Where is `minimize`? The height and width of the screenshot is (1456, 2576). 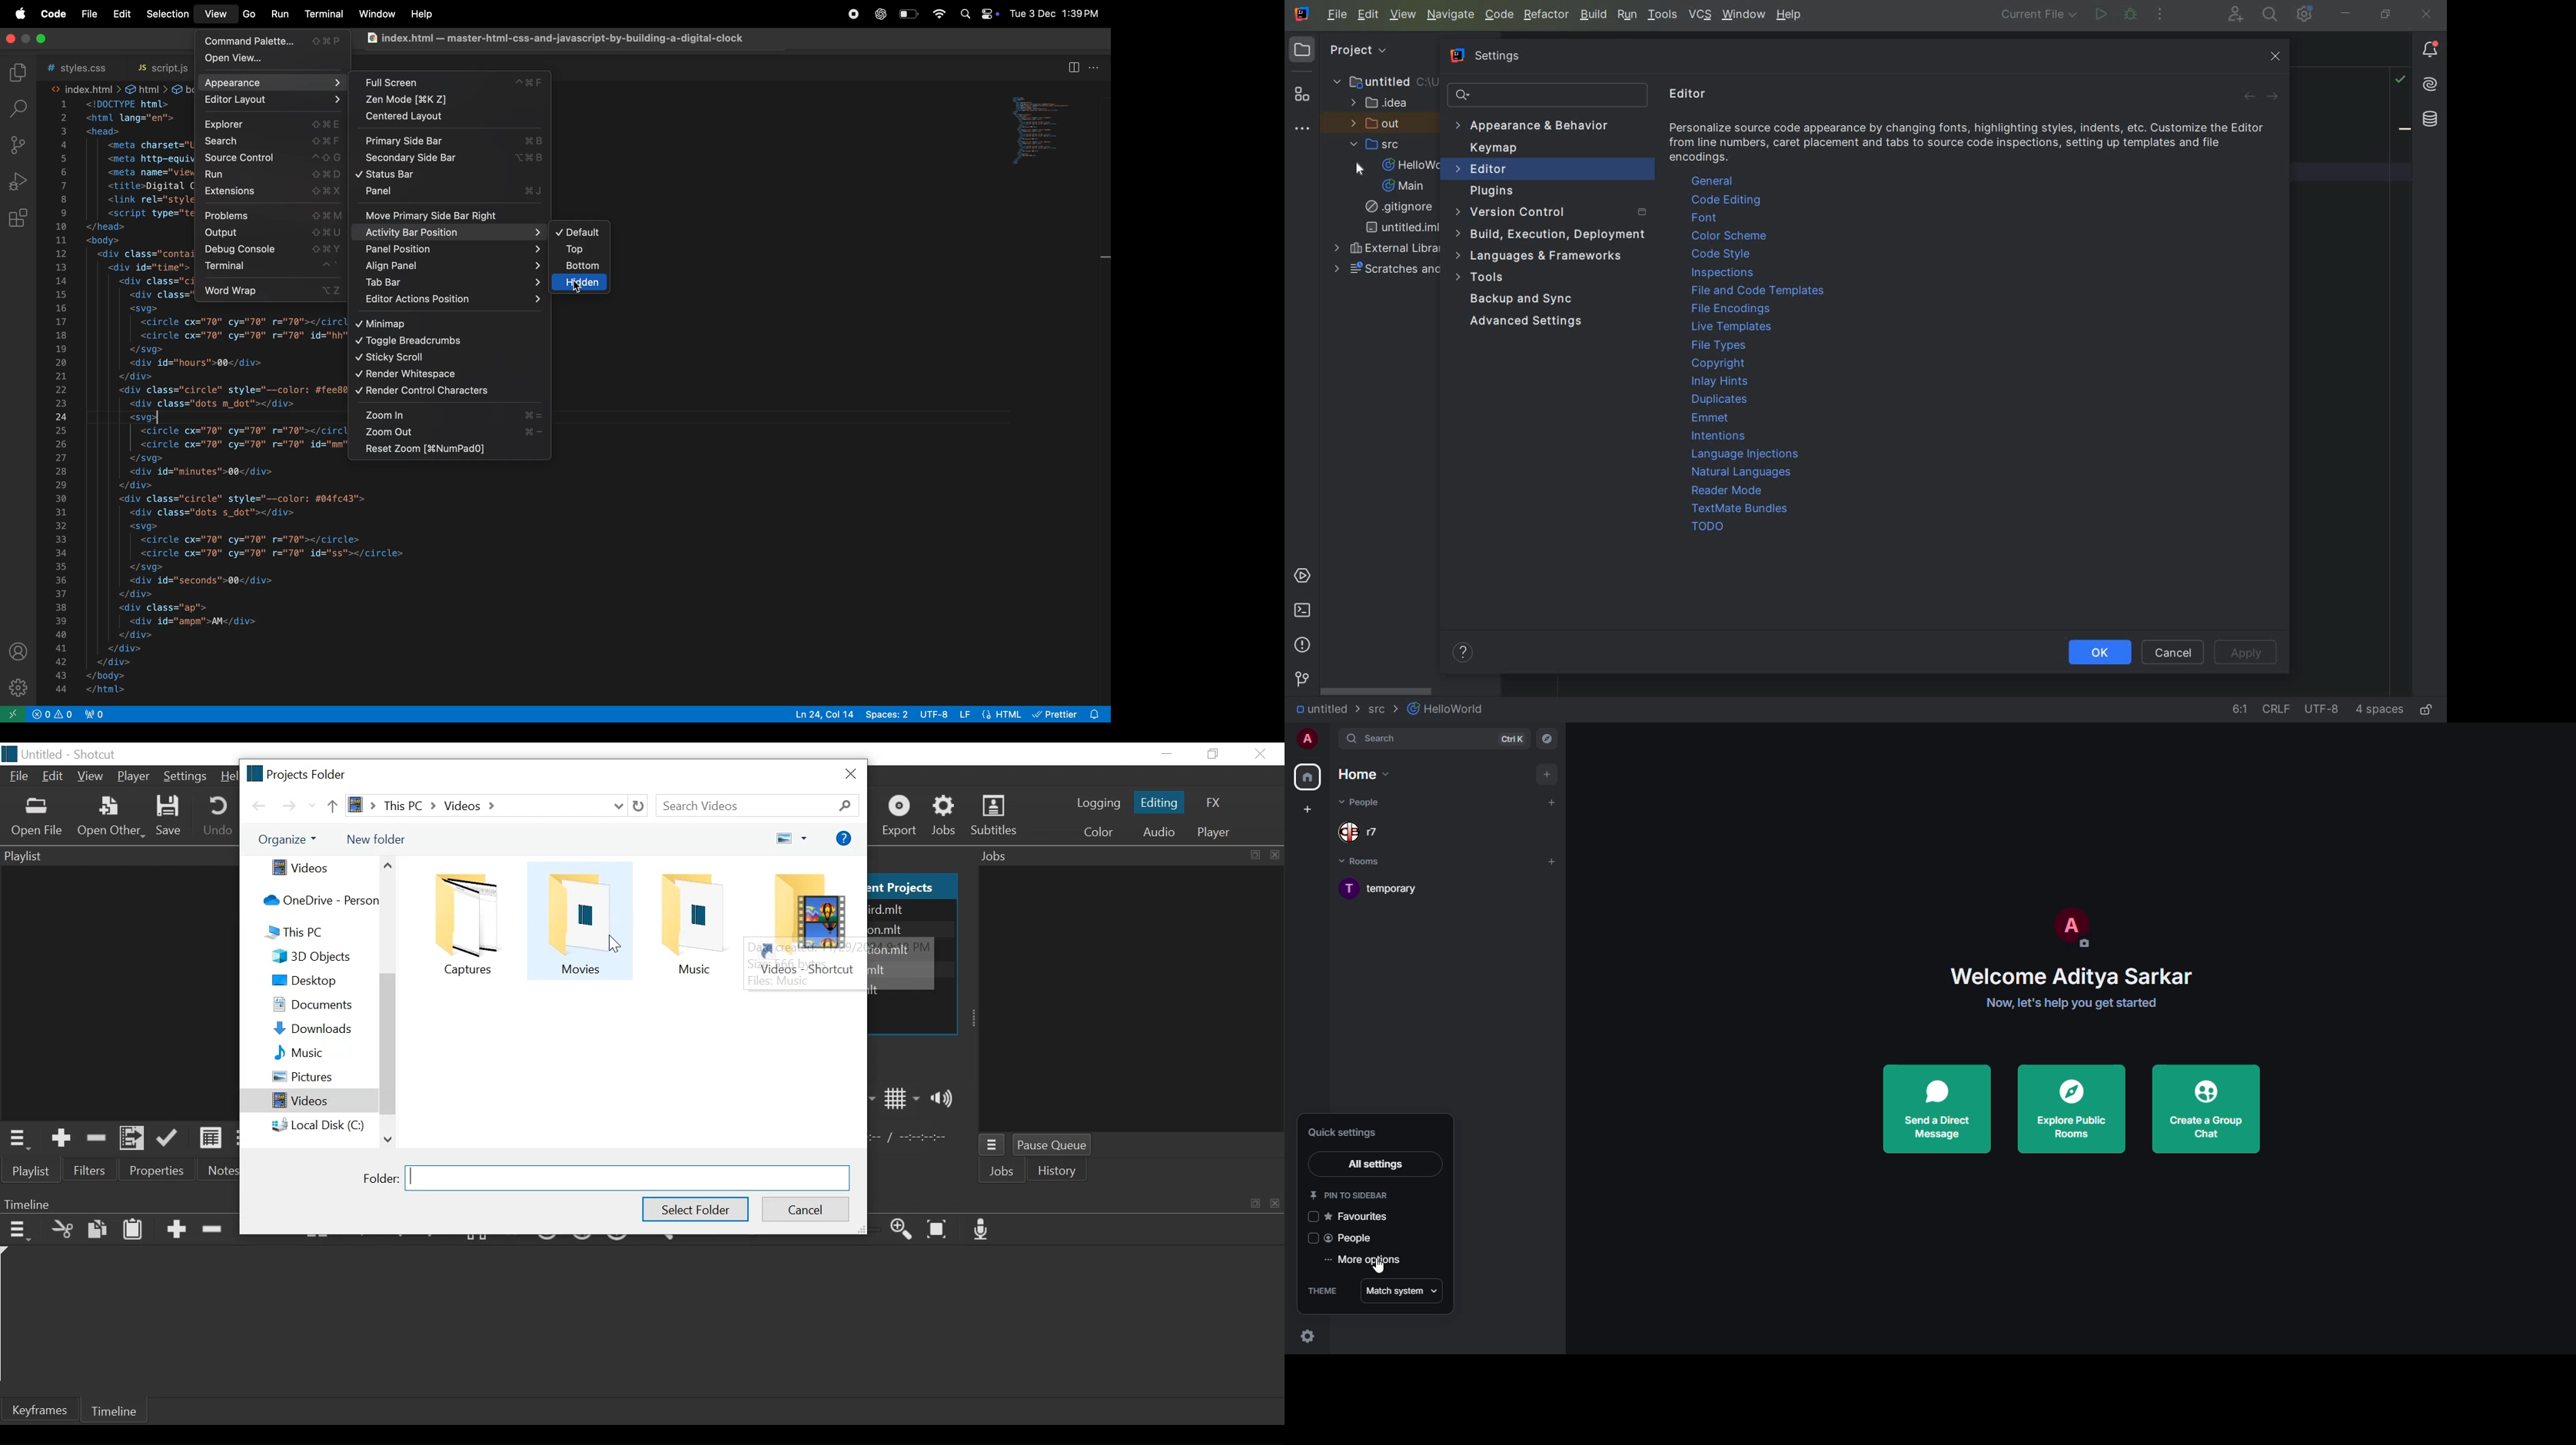 minimize is located at coordinates (1168, 753).